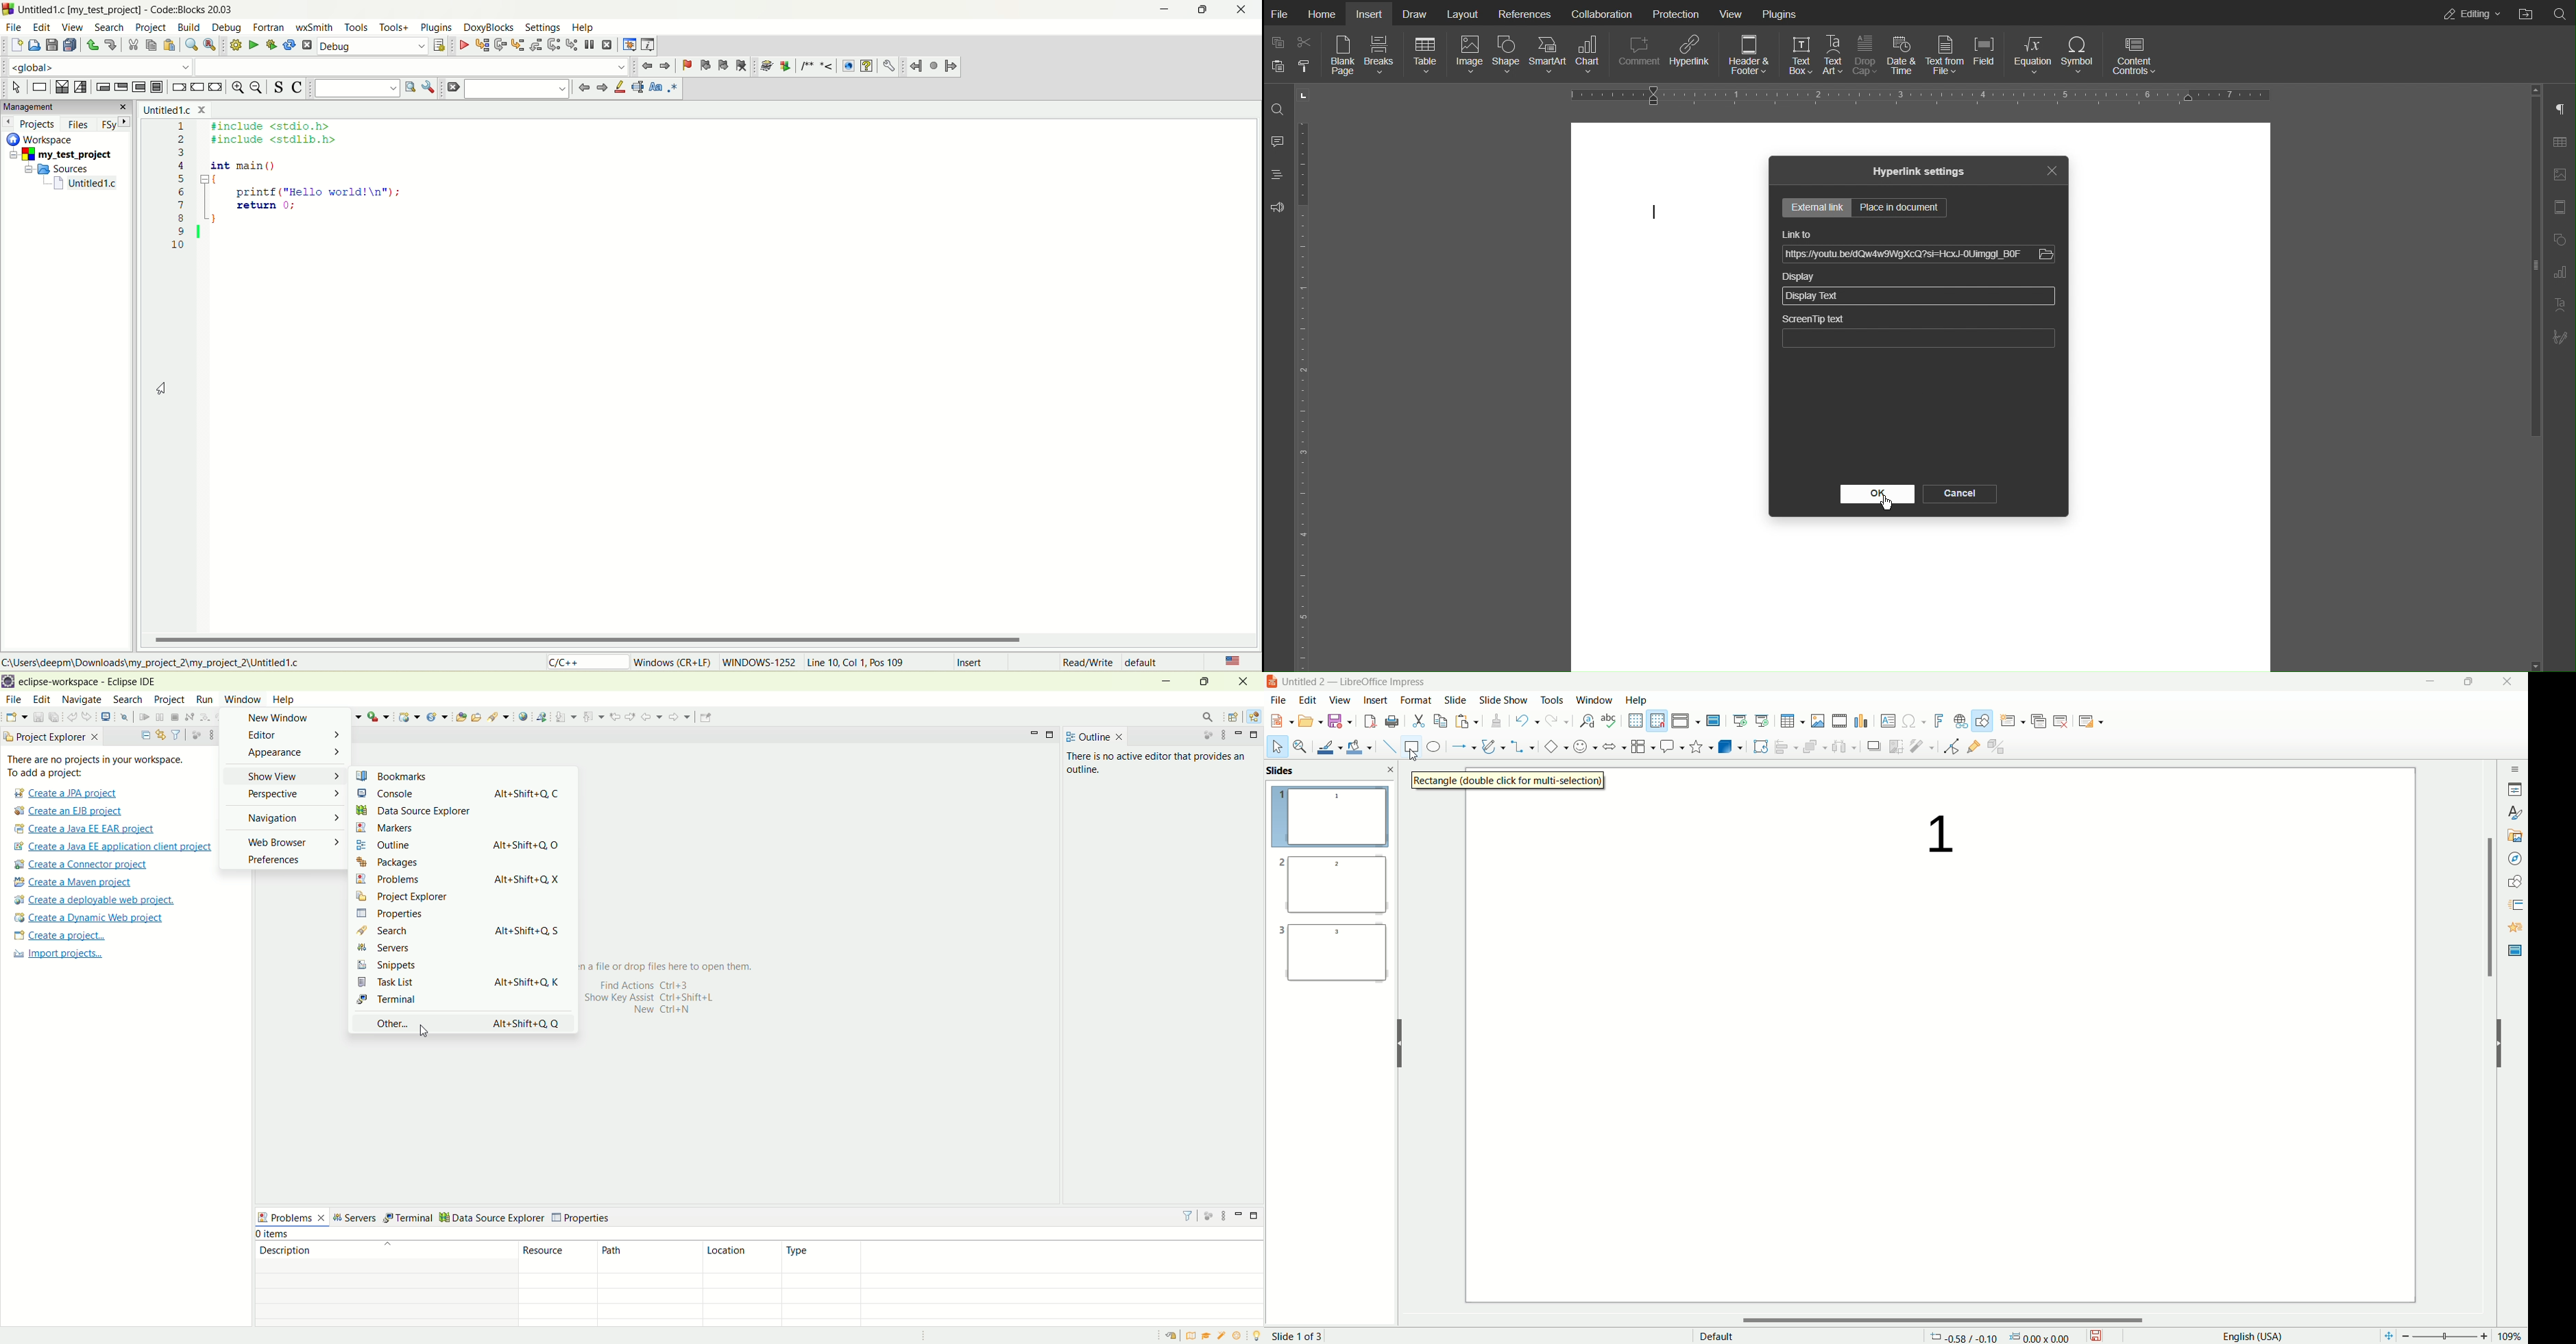 Image resolution: width=2576 pixels, height=1344 pixels. What do you see at coordinates (1906, 56) in the screenshot?
I see `Date & Time` at bounding box center [1906, 56].